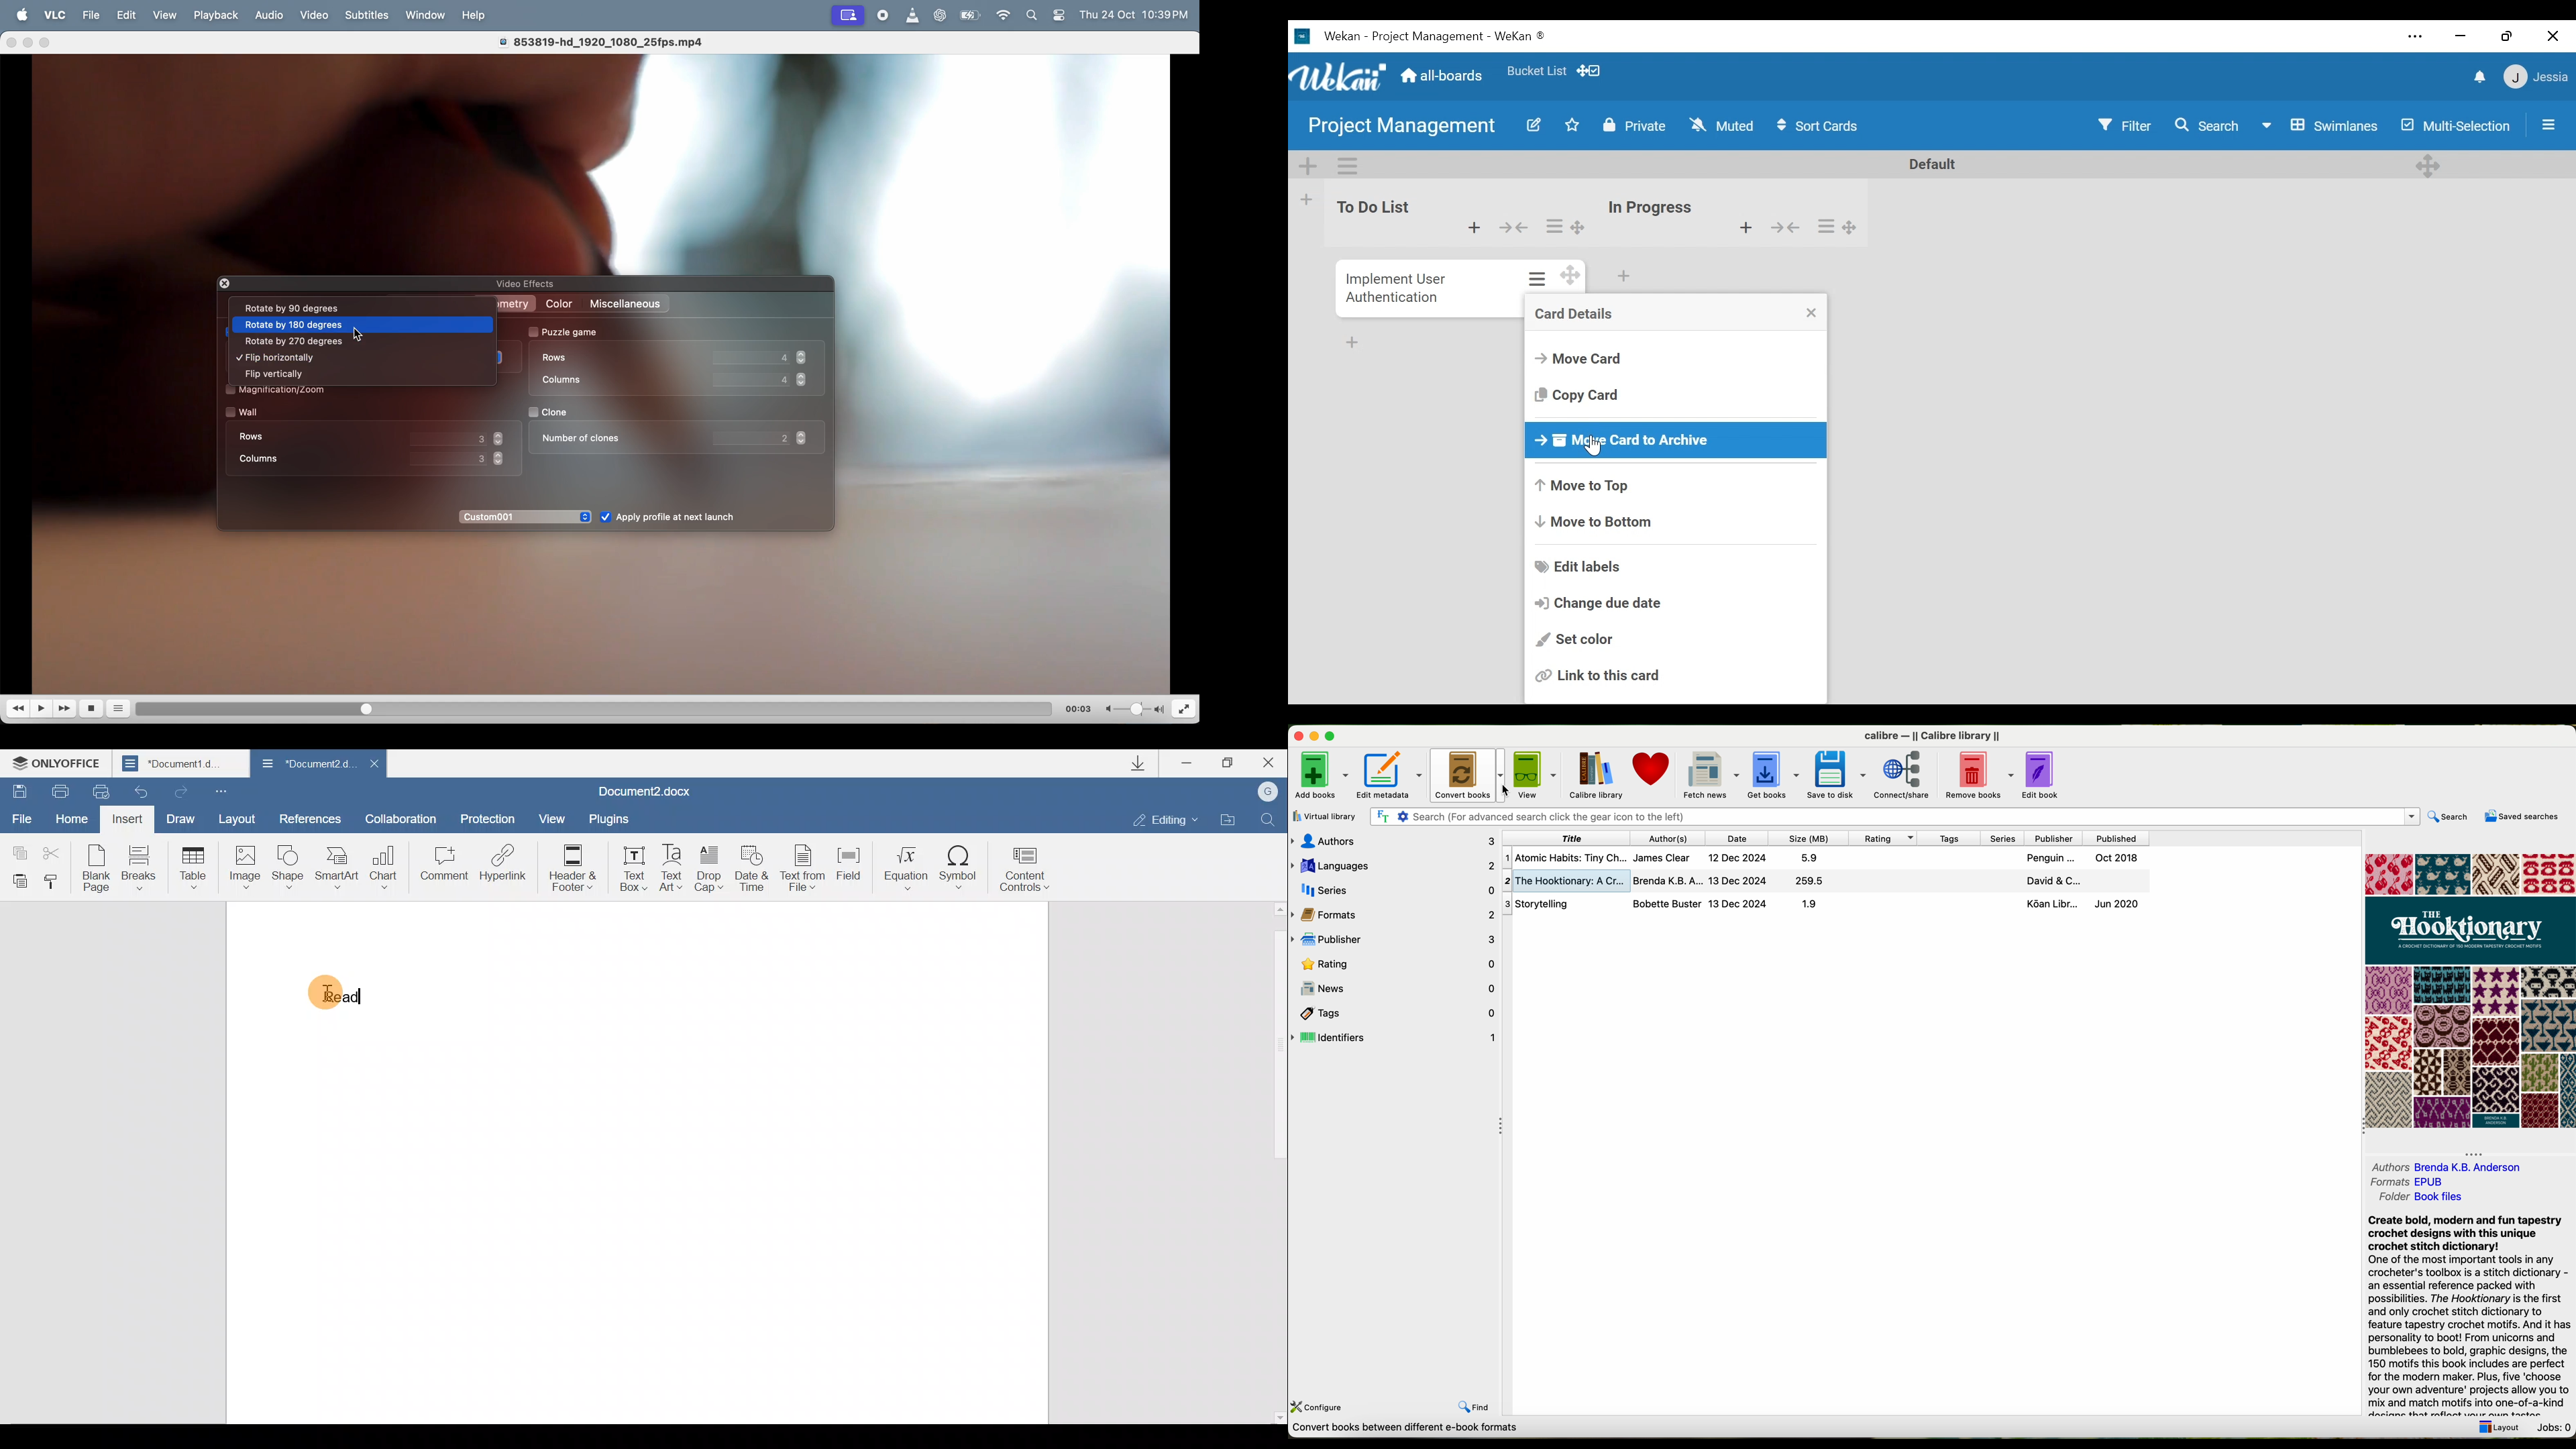  What do you see at coordinates (386, 862) in the screenshot?
I see `Chart` at bounding box center [386, 862].